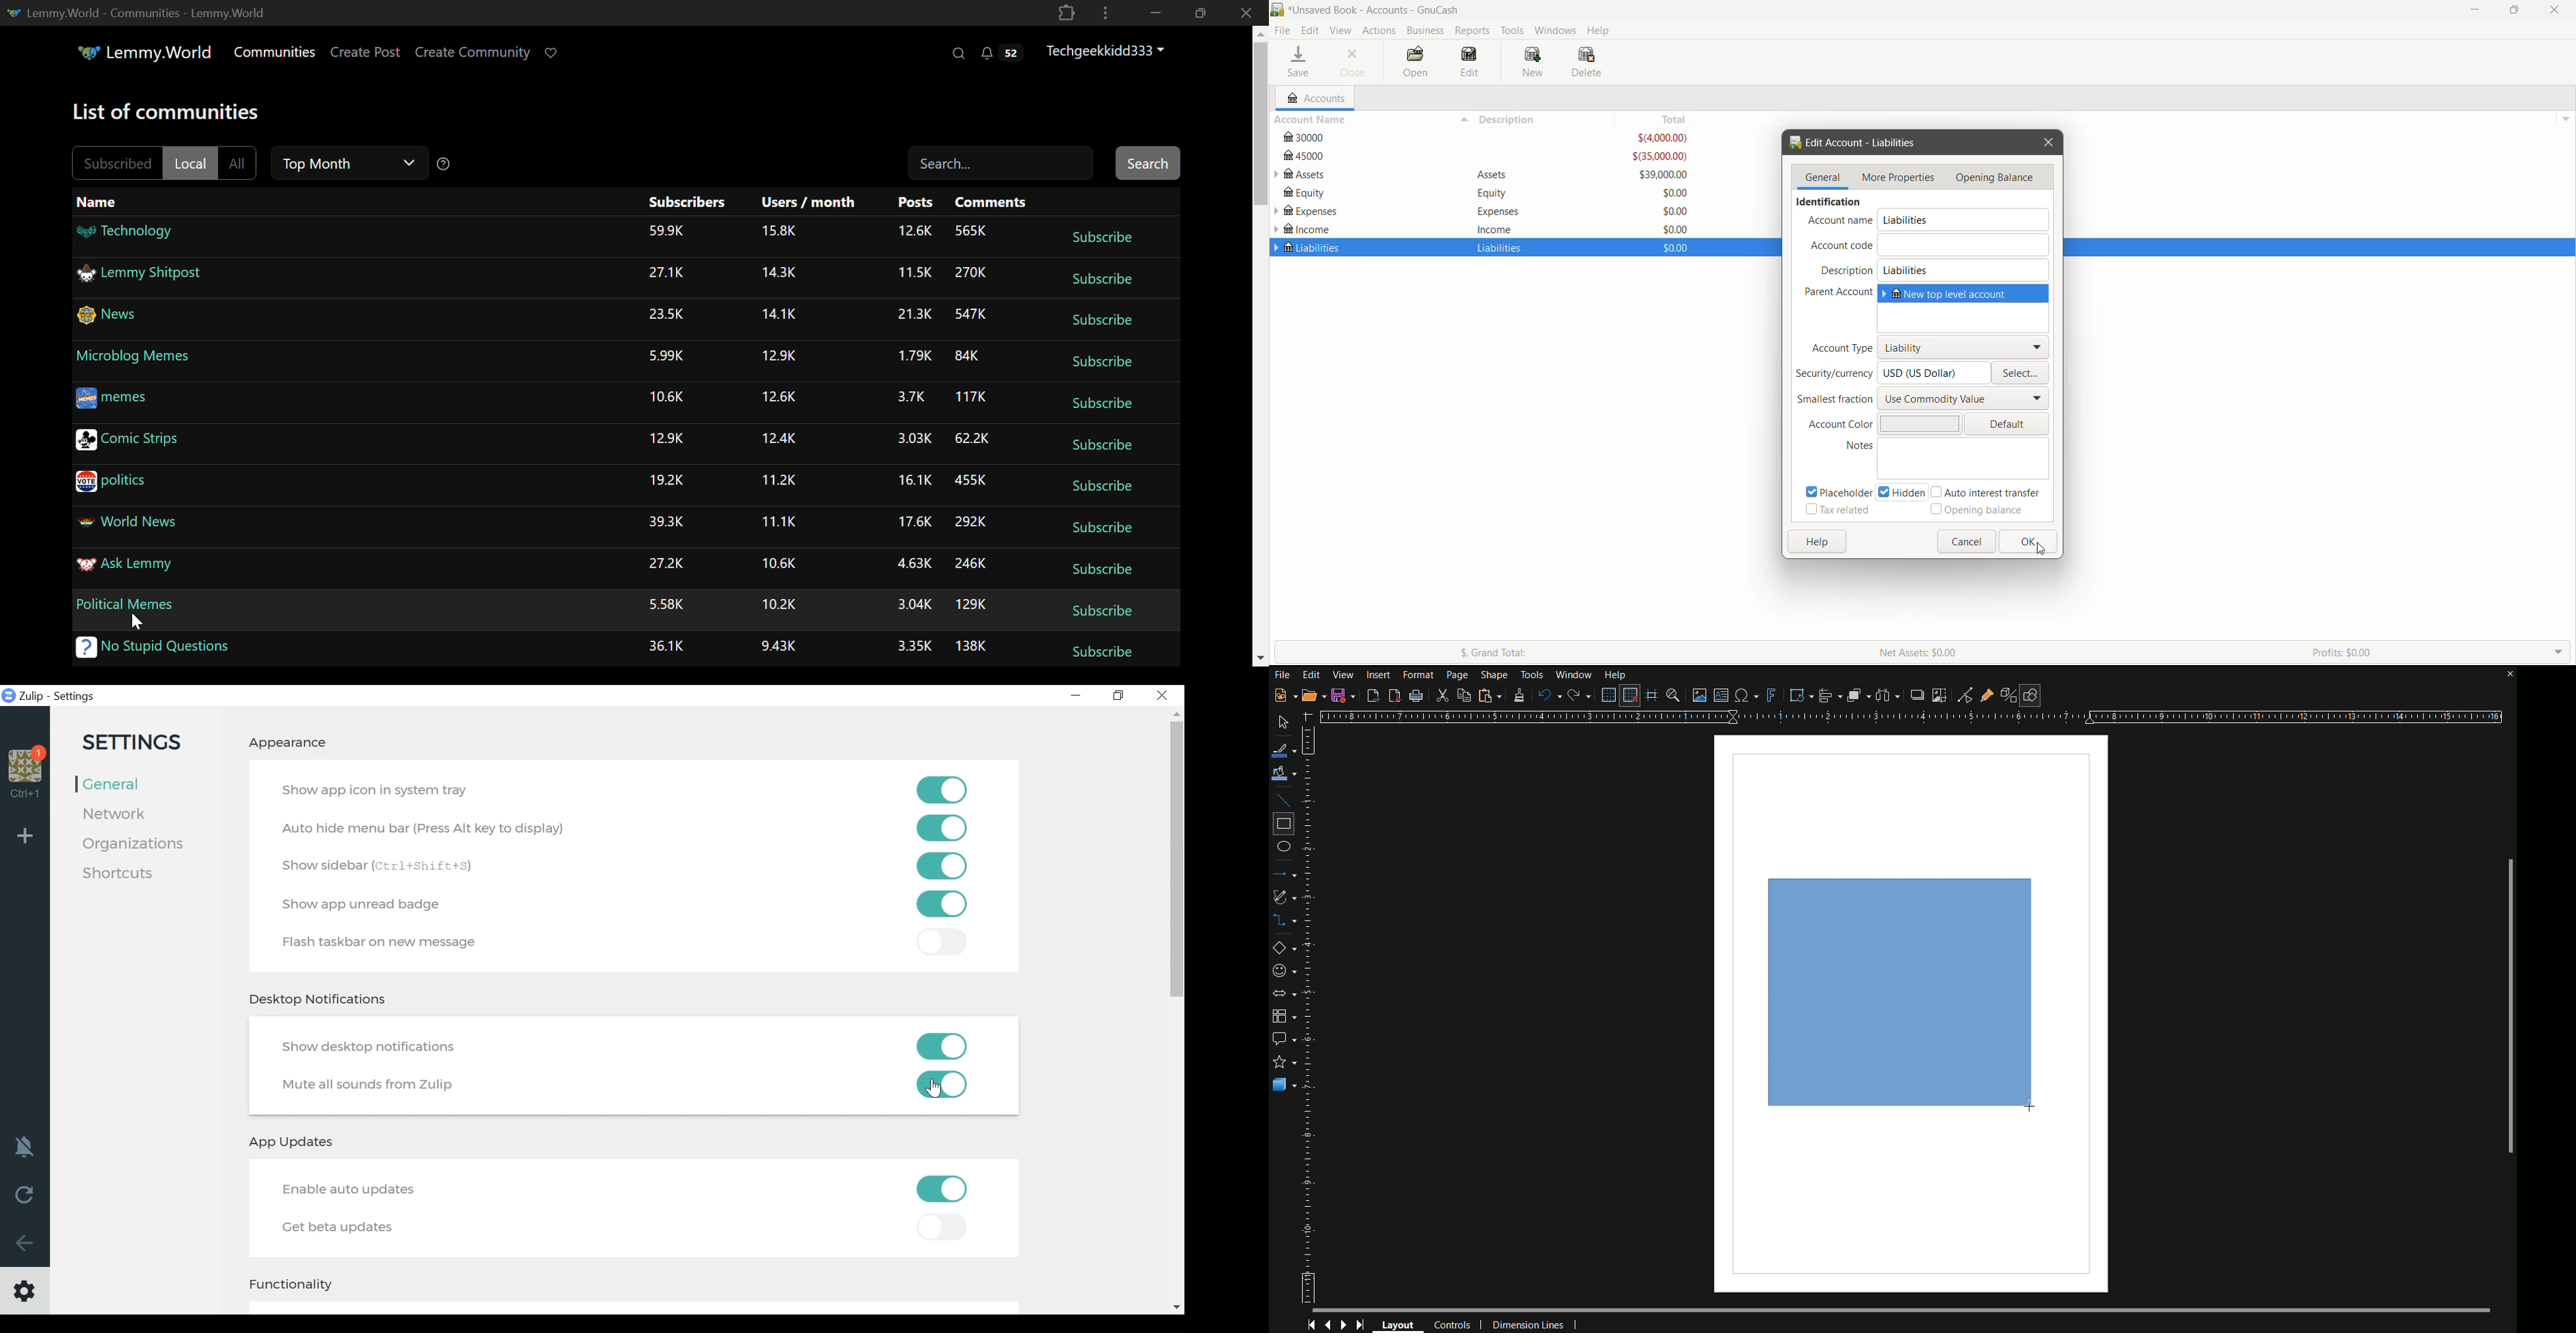 This screenshot has width=2576, height=1344. What do you see at coordinates (1102, 571) in the screenshot?
I see `Subscribe` at bounding box center [1102, 571].